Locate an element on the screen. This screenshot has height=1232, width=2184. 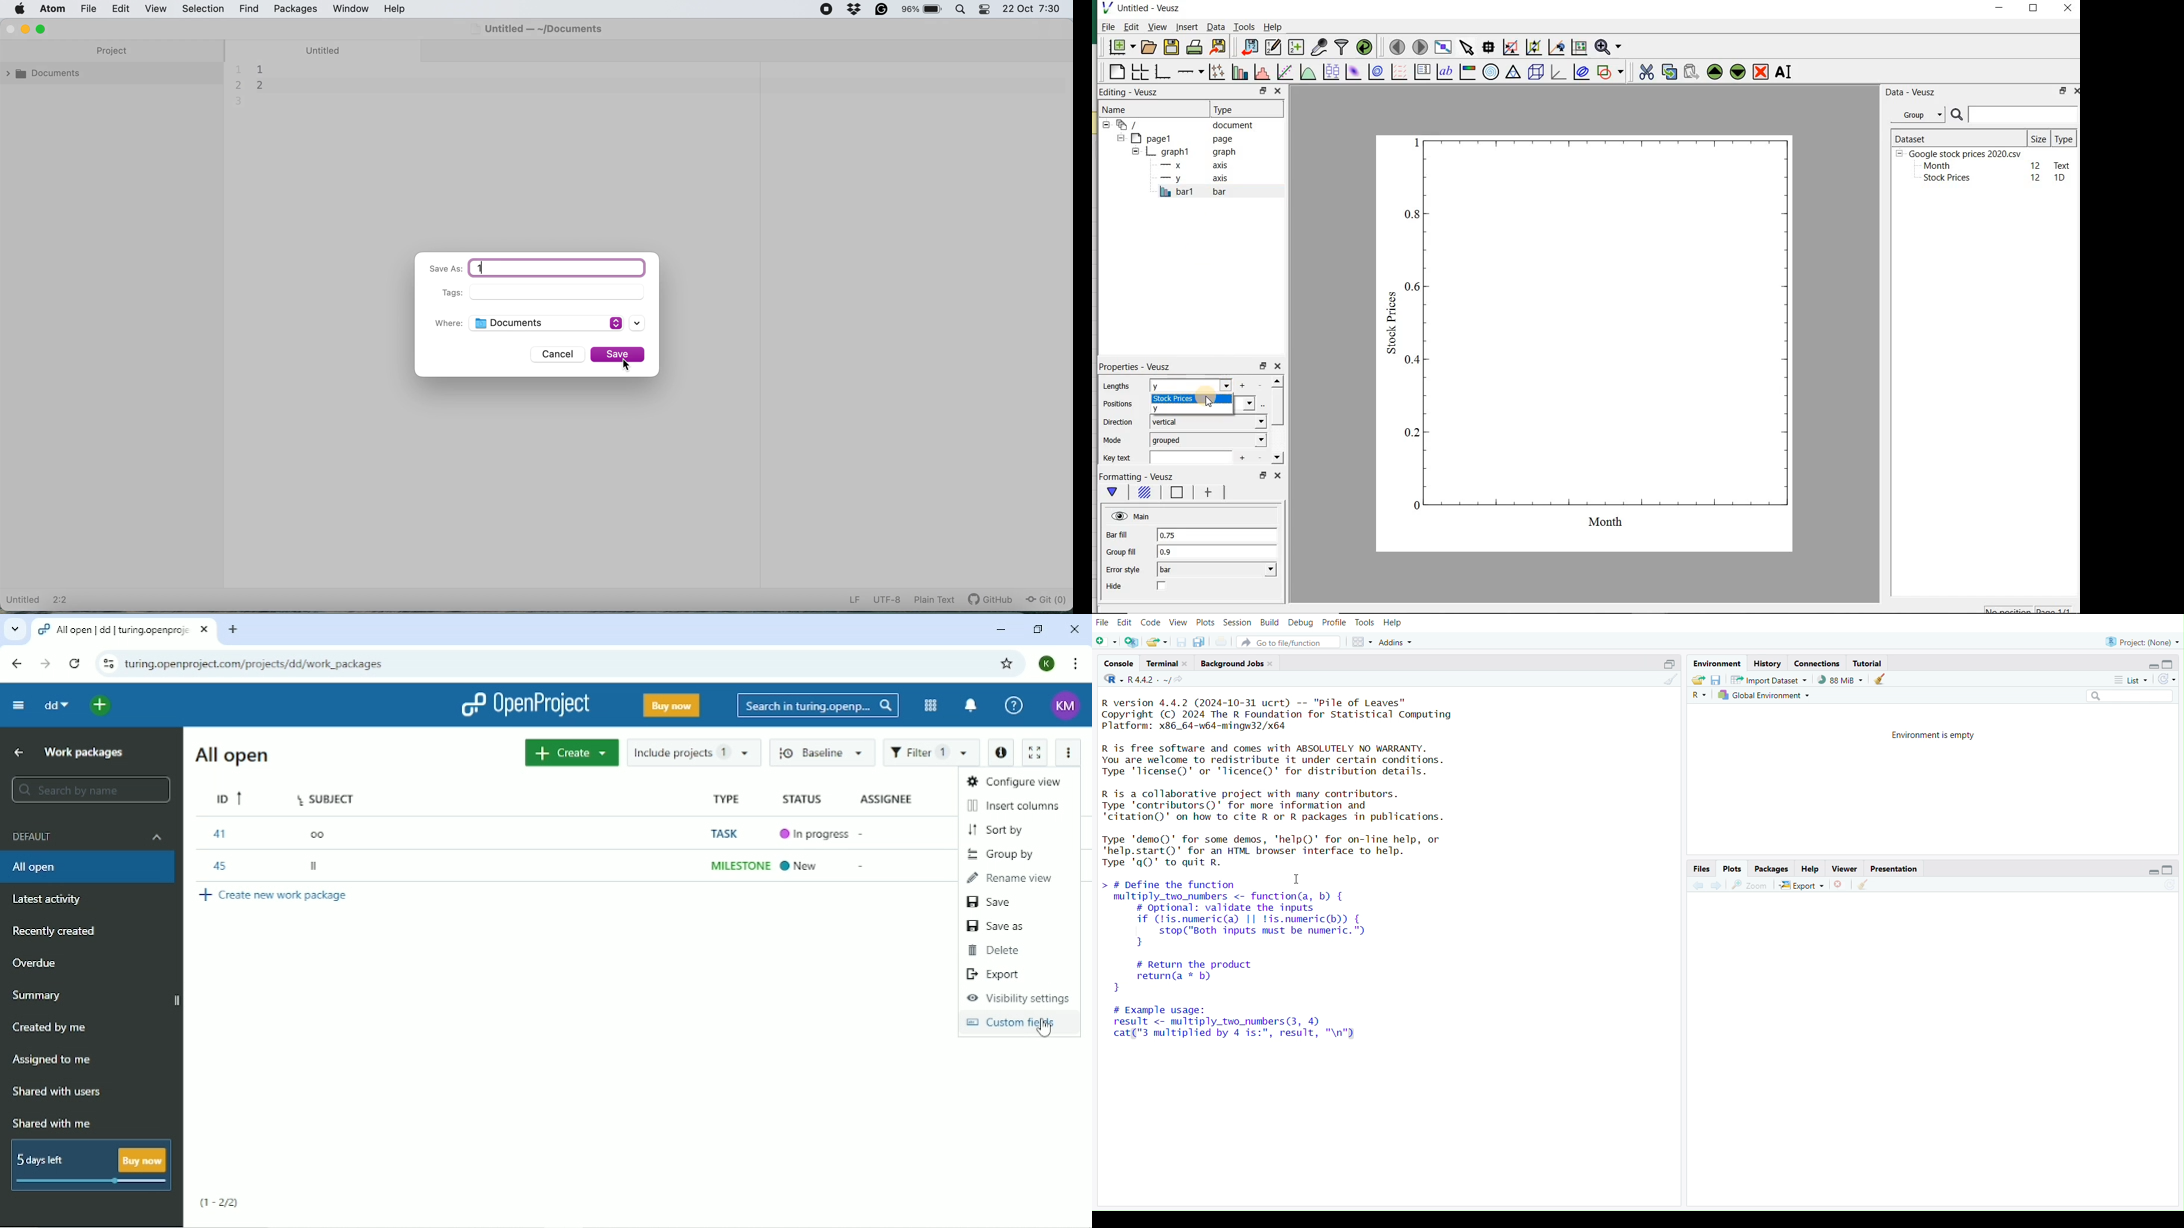
Global Environment is located at coordinates (1766, 695).